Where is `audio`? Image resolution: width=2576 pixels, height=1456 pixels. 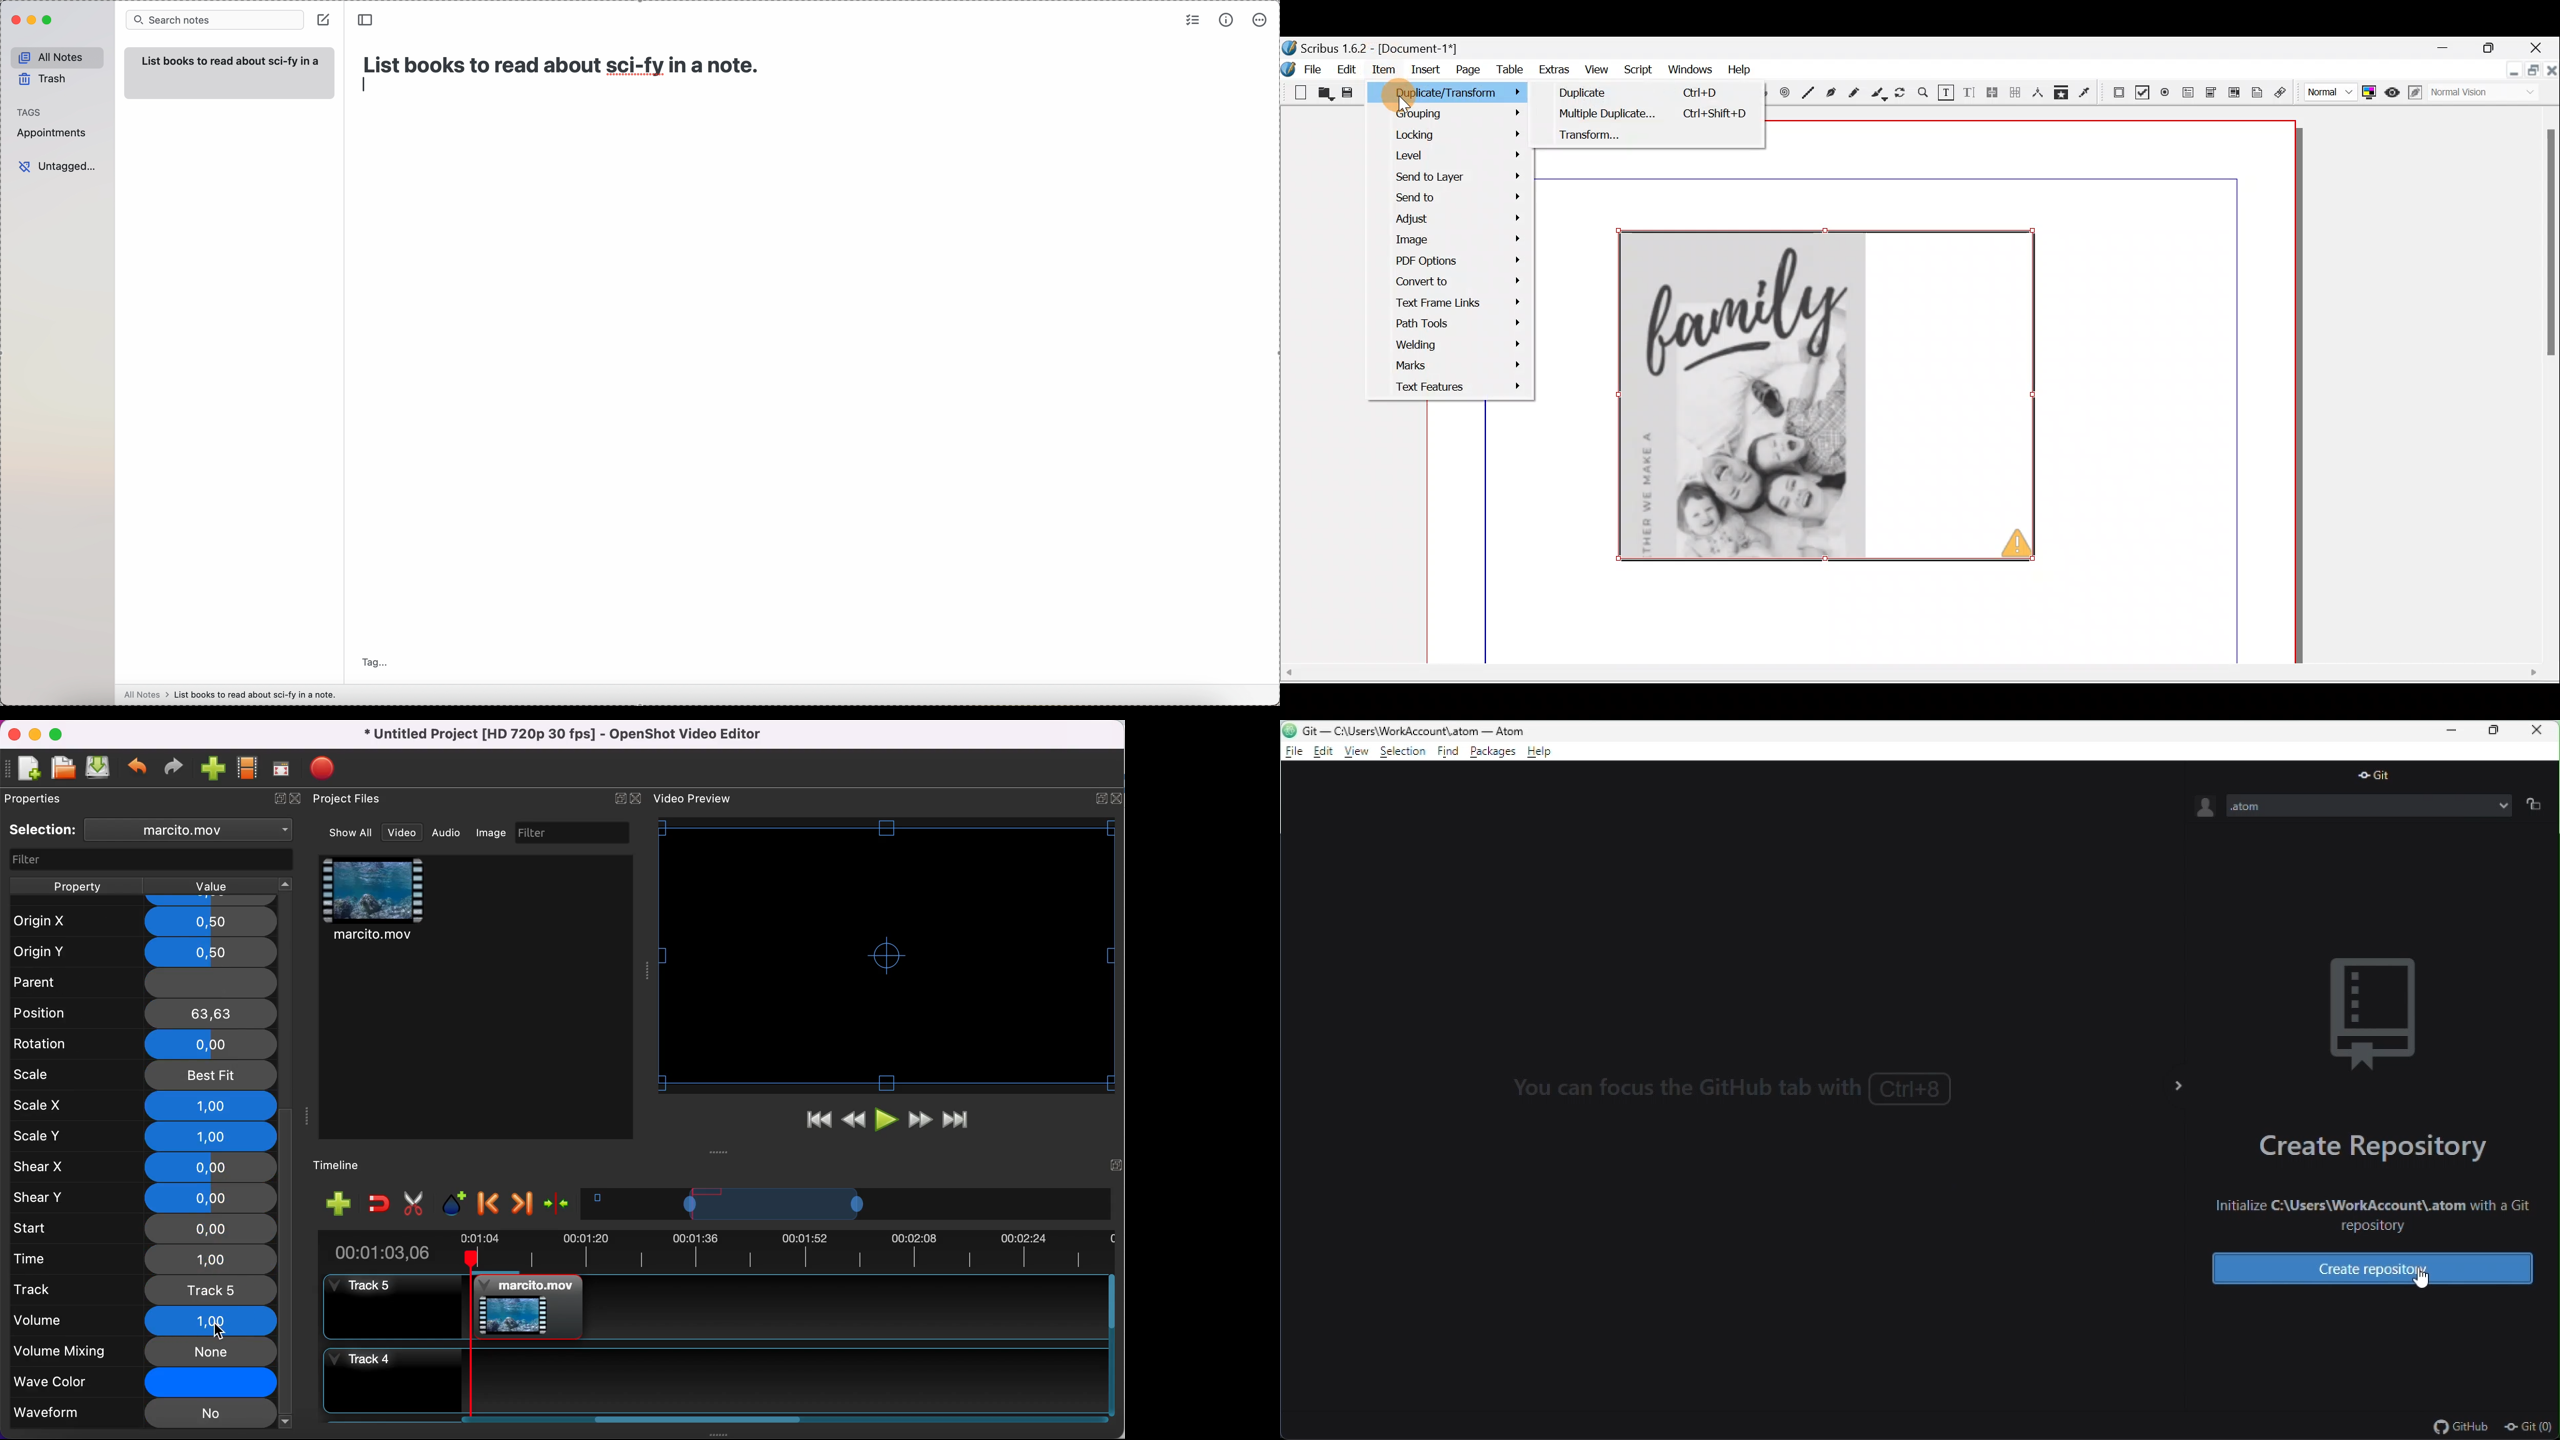
audio is located at coordinates (447, 832).